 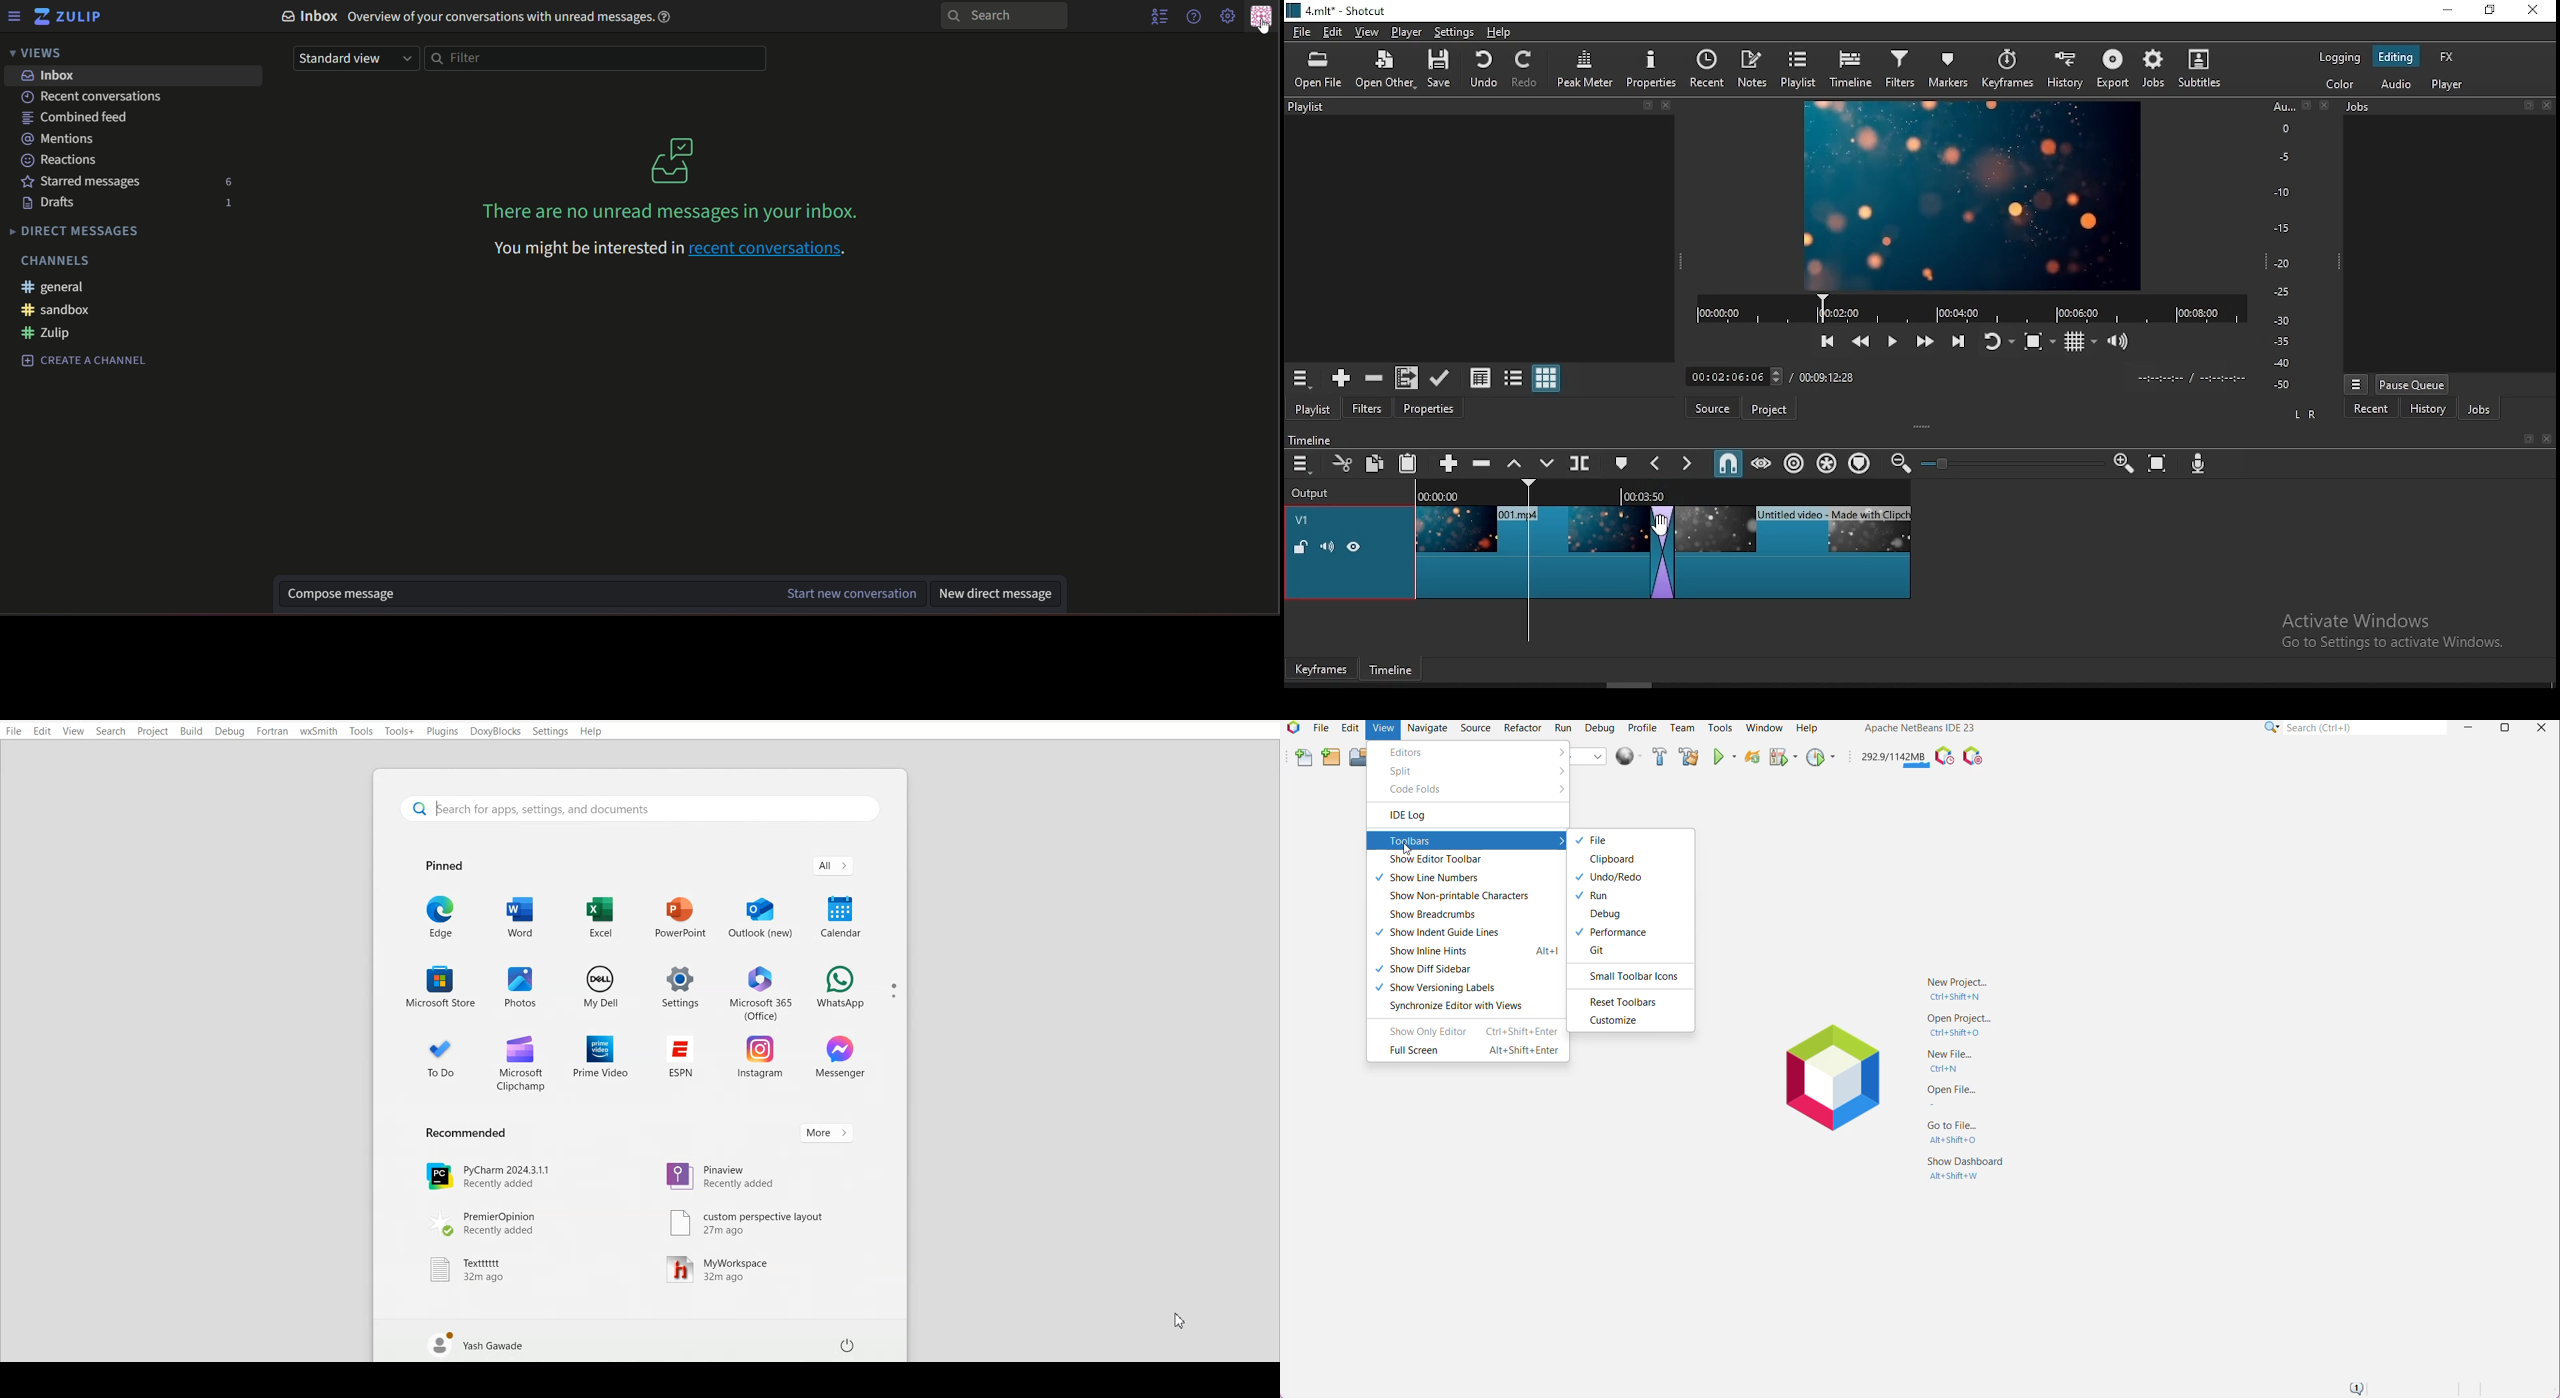 What do you see at coordinates (600, 917) in the screenshot?
I see `Excel` at bounding box center [600, 917].